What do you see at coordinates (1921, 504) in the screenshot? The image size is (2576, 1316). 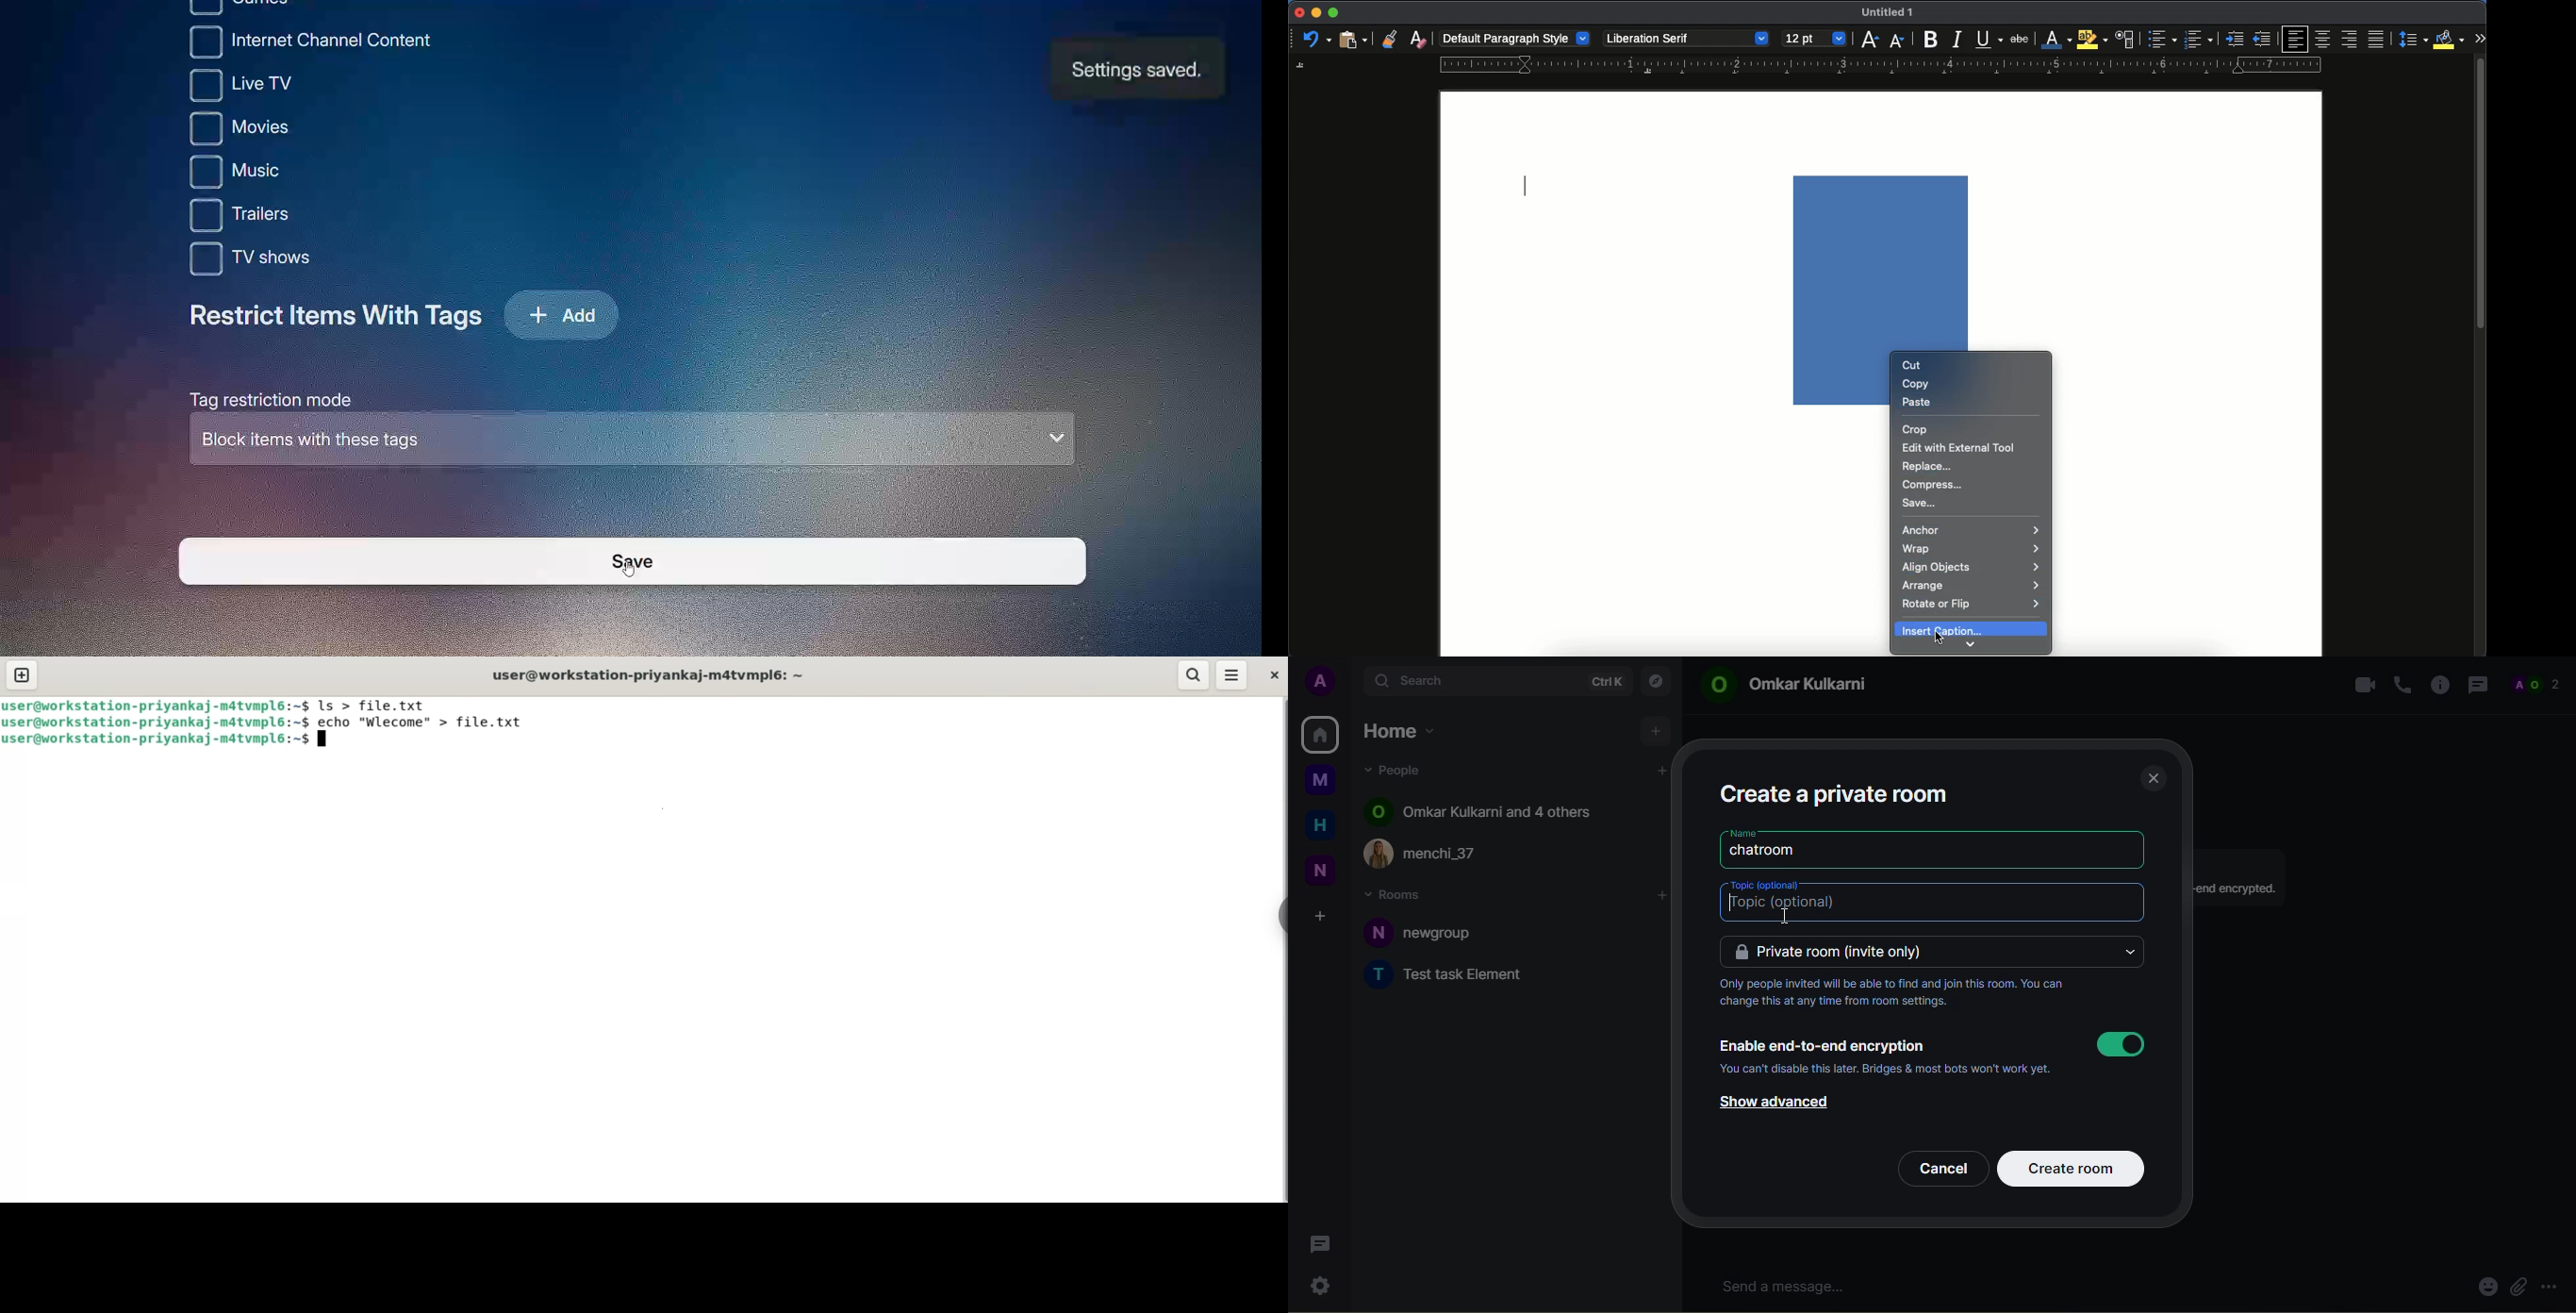 I see `save` at bounding box center [1921, 504].